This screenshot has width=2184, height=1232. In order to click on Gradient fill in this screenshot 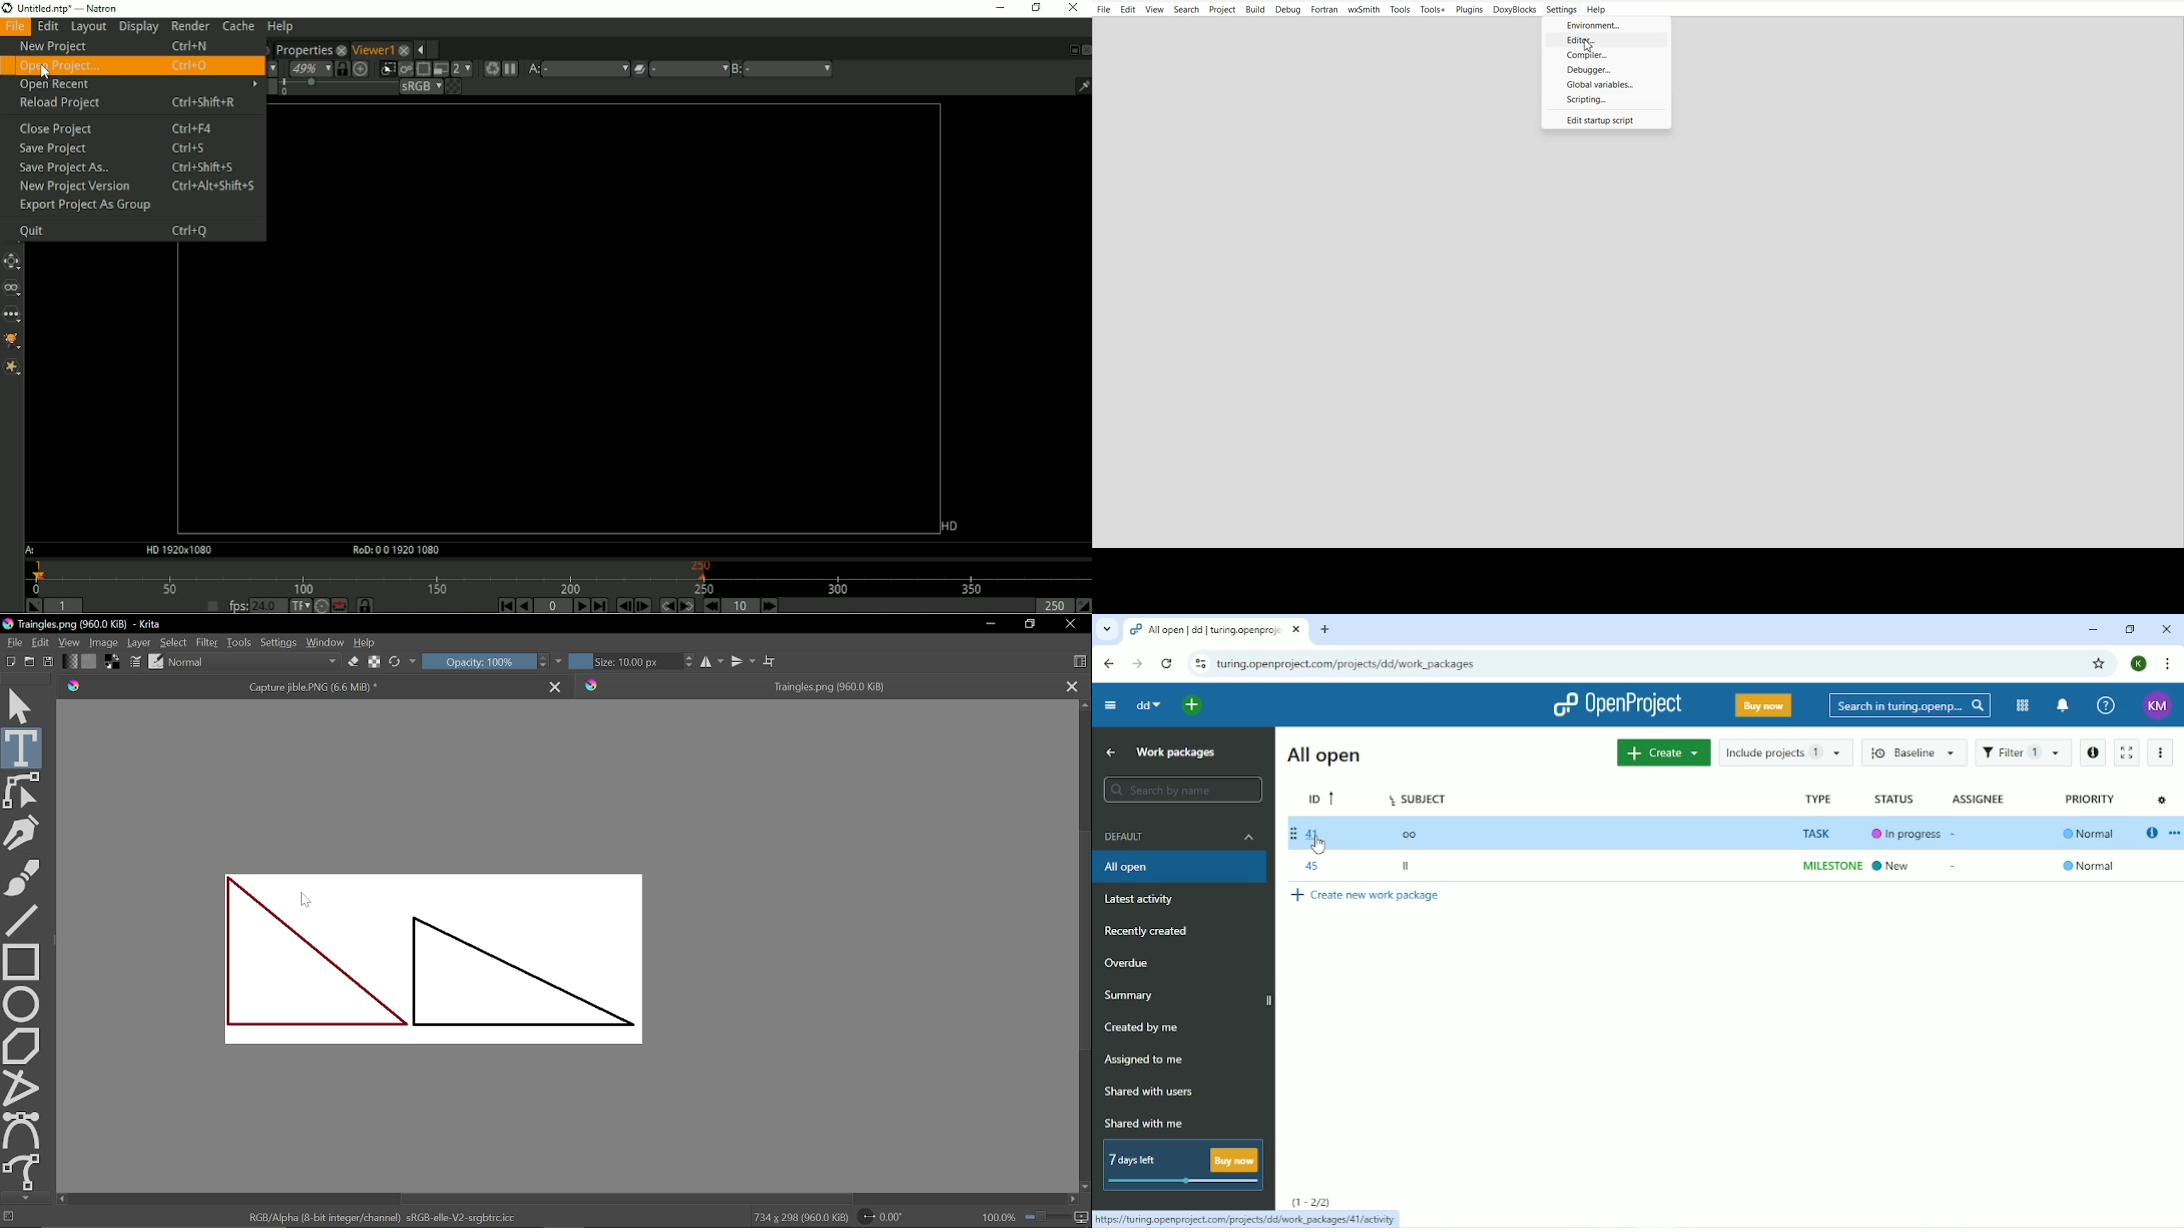, I will do `click(68, 663)`.